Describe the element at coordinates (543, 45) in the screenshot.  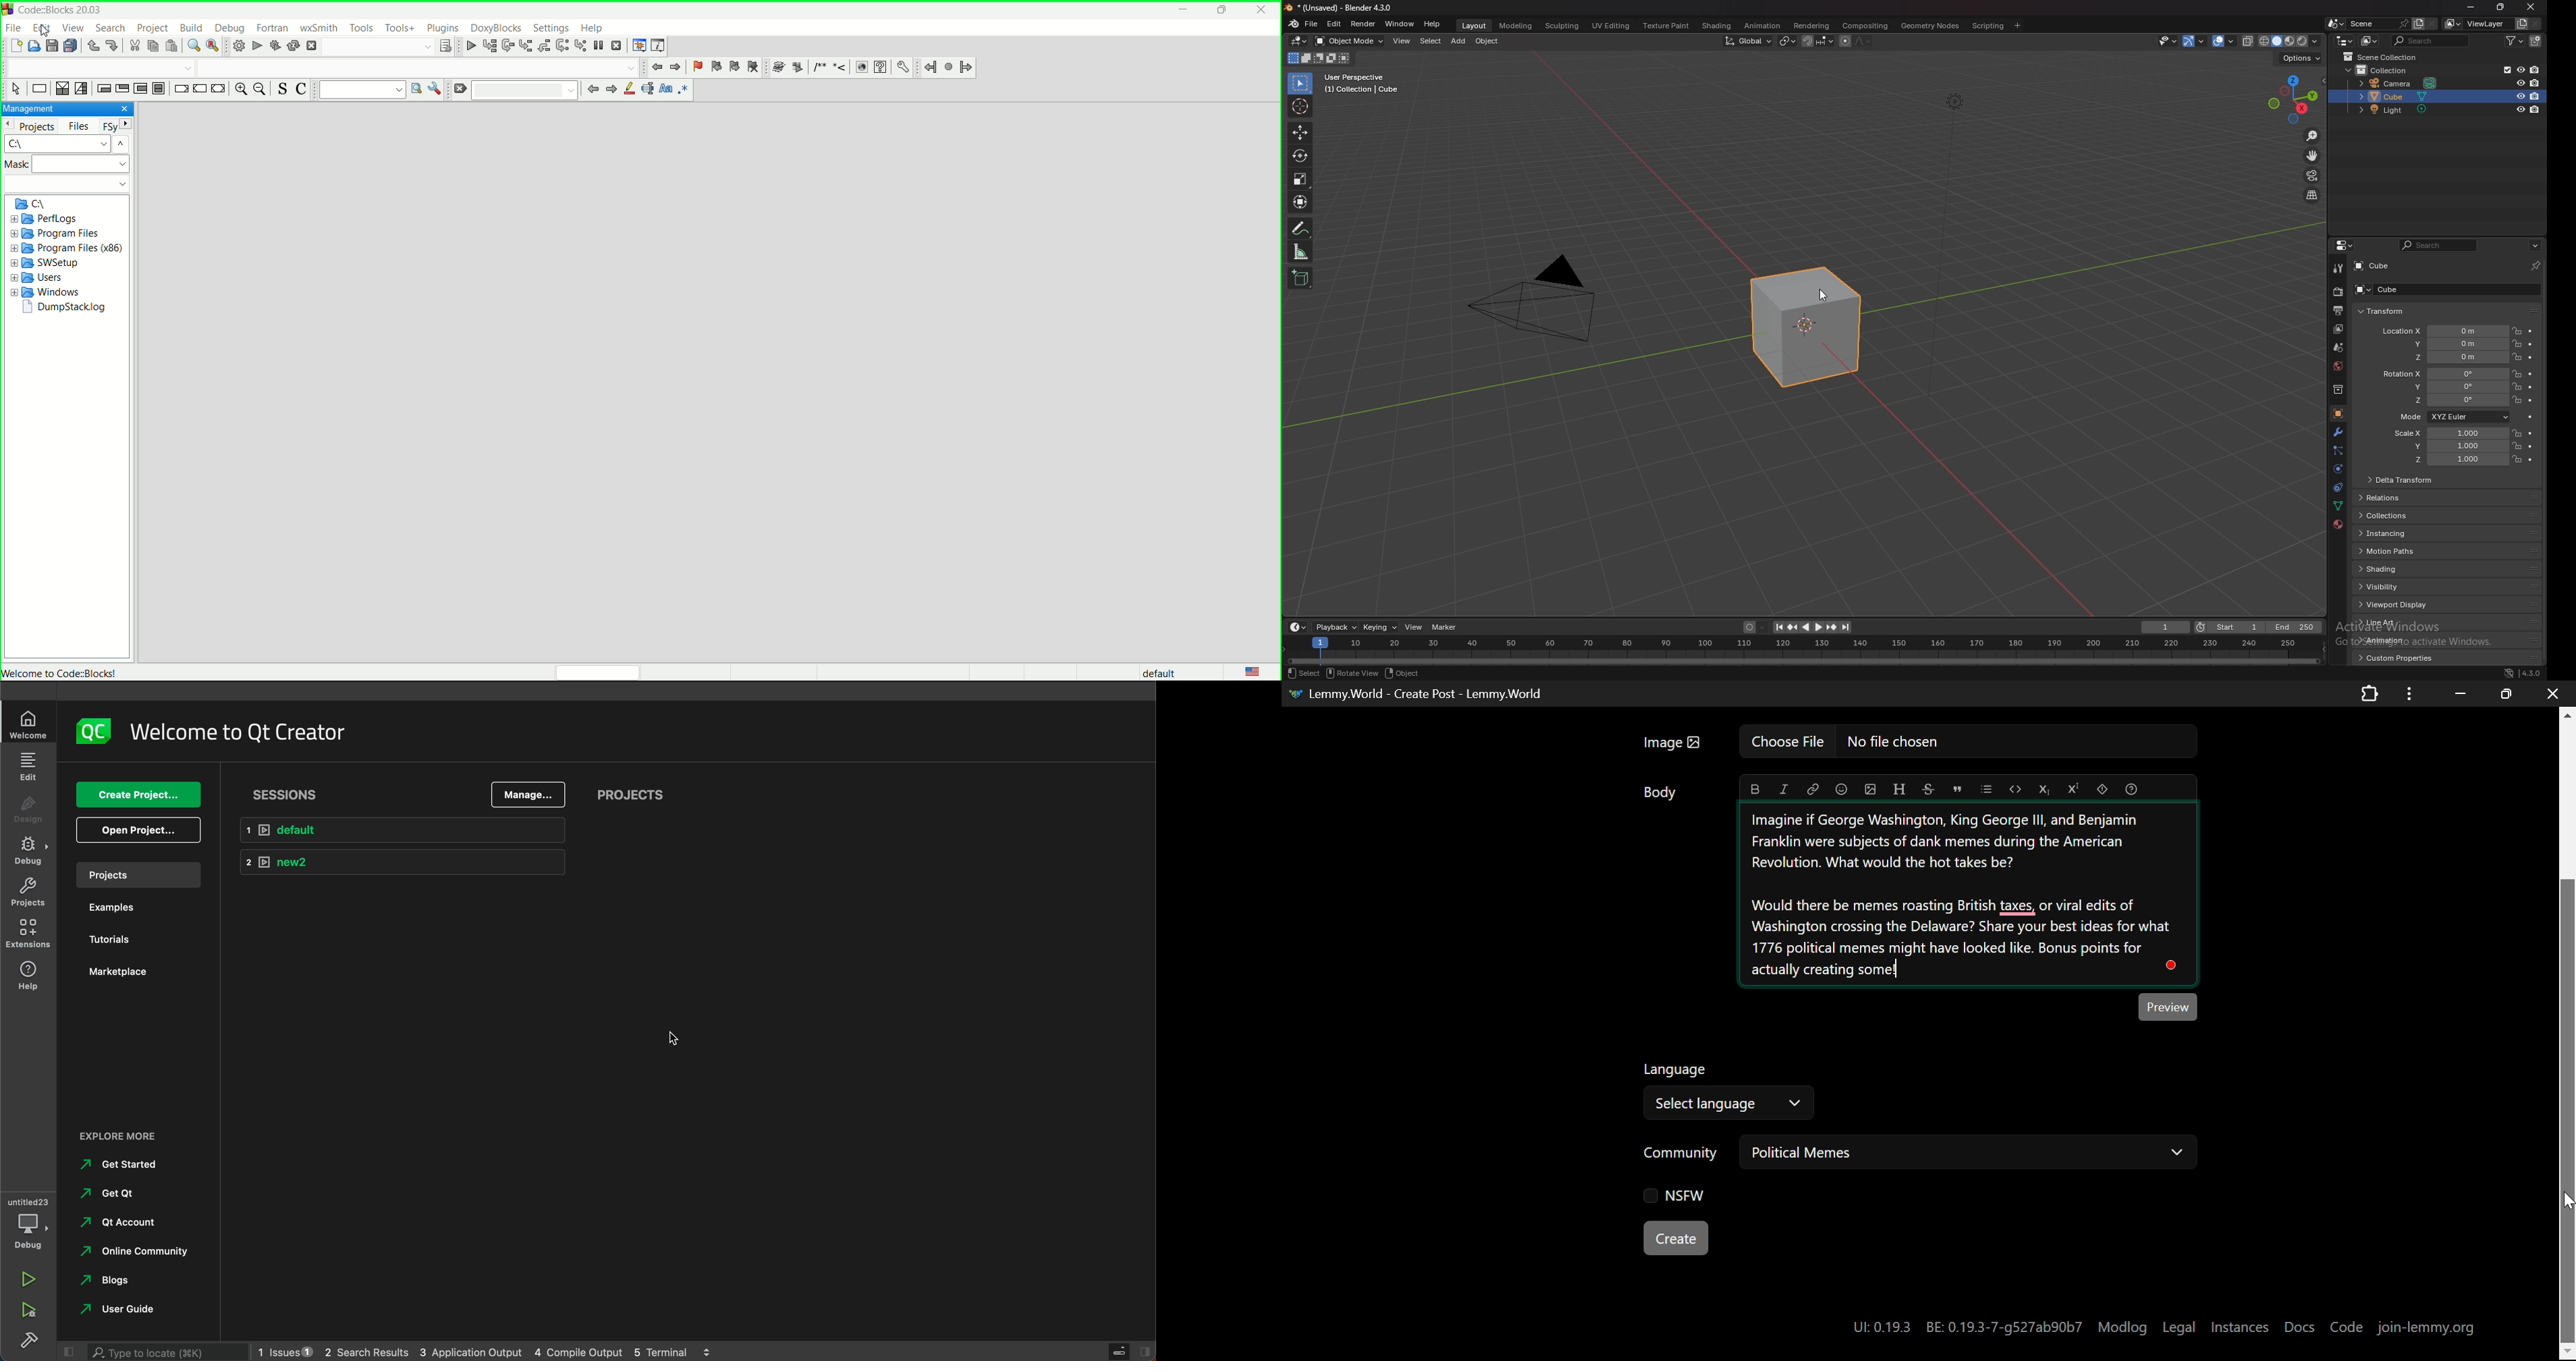
I see `step out` at that location.